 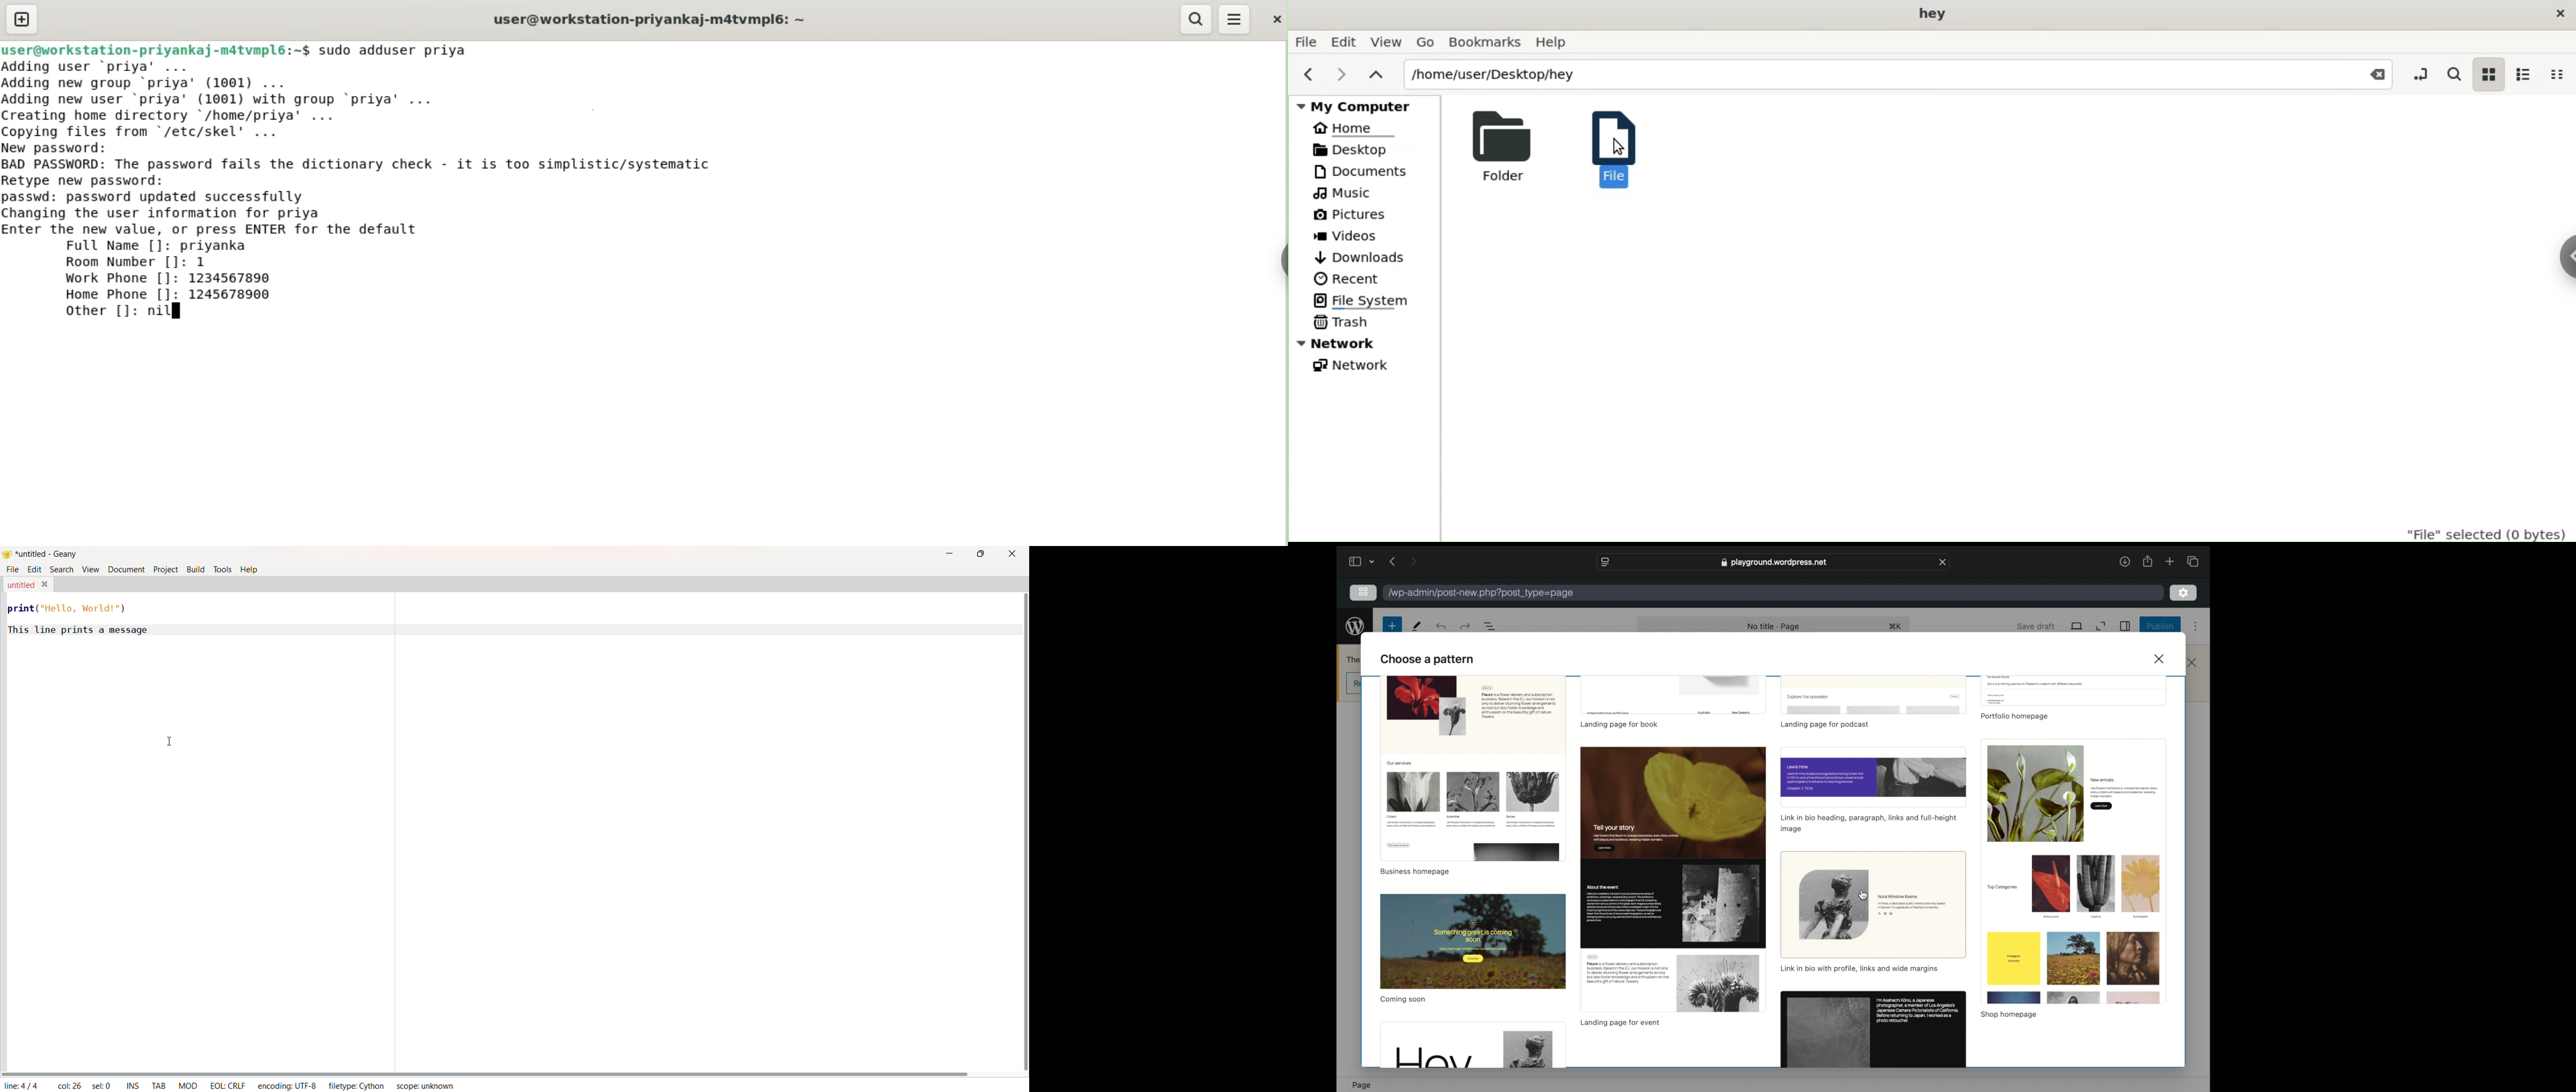 I want to click on Network, so click(x=1355, y=366).